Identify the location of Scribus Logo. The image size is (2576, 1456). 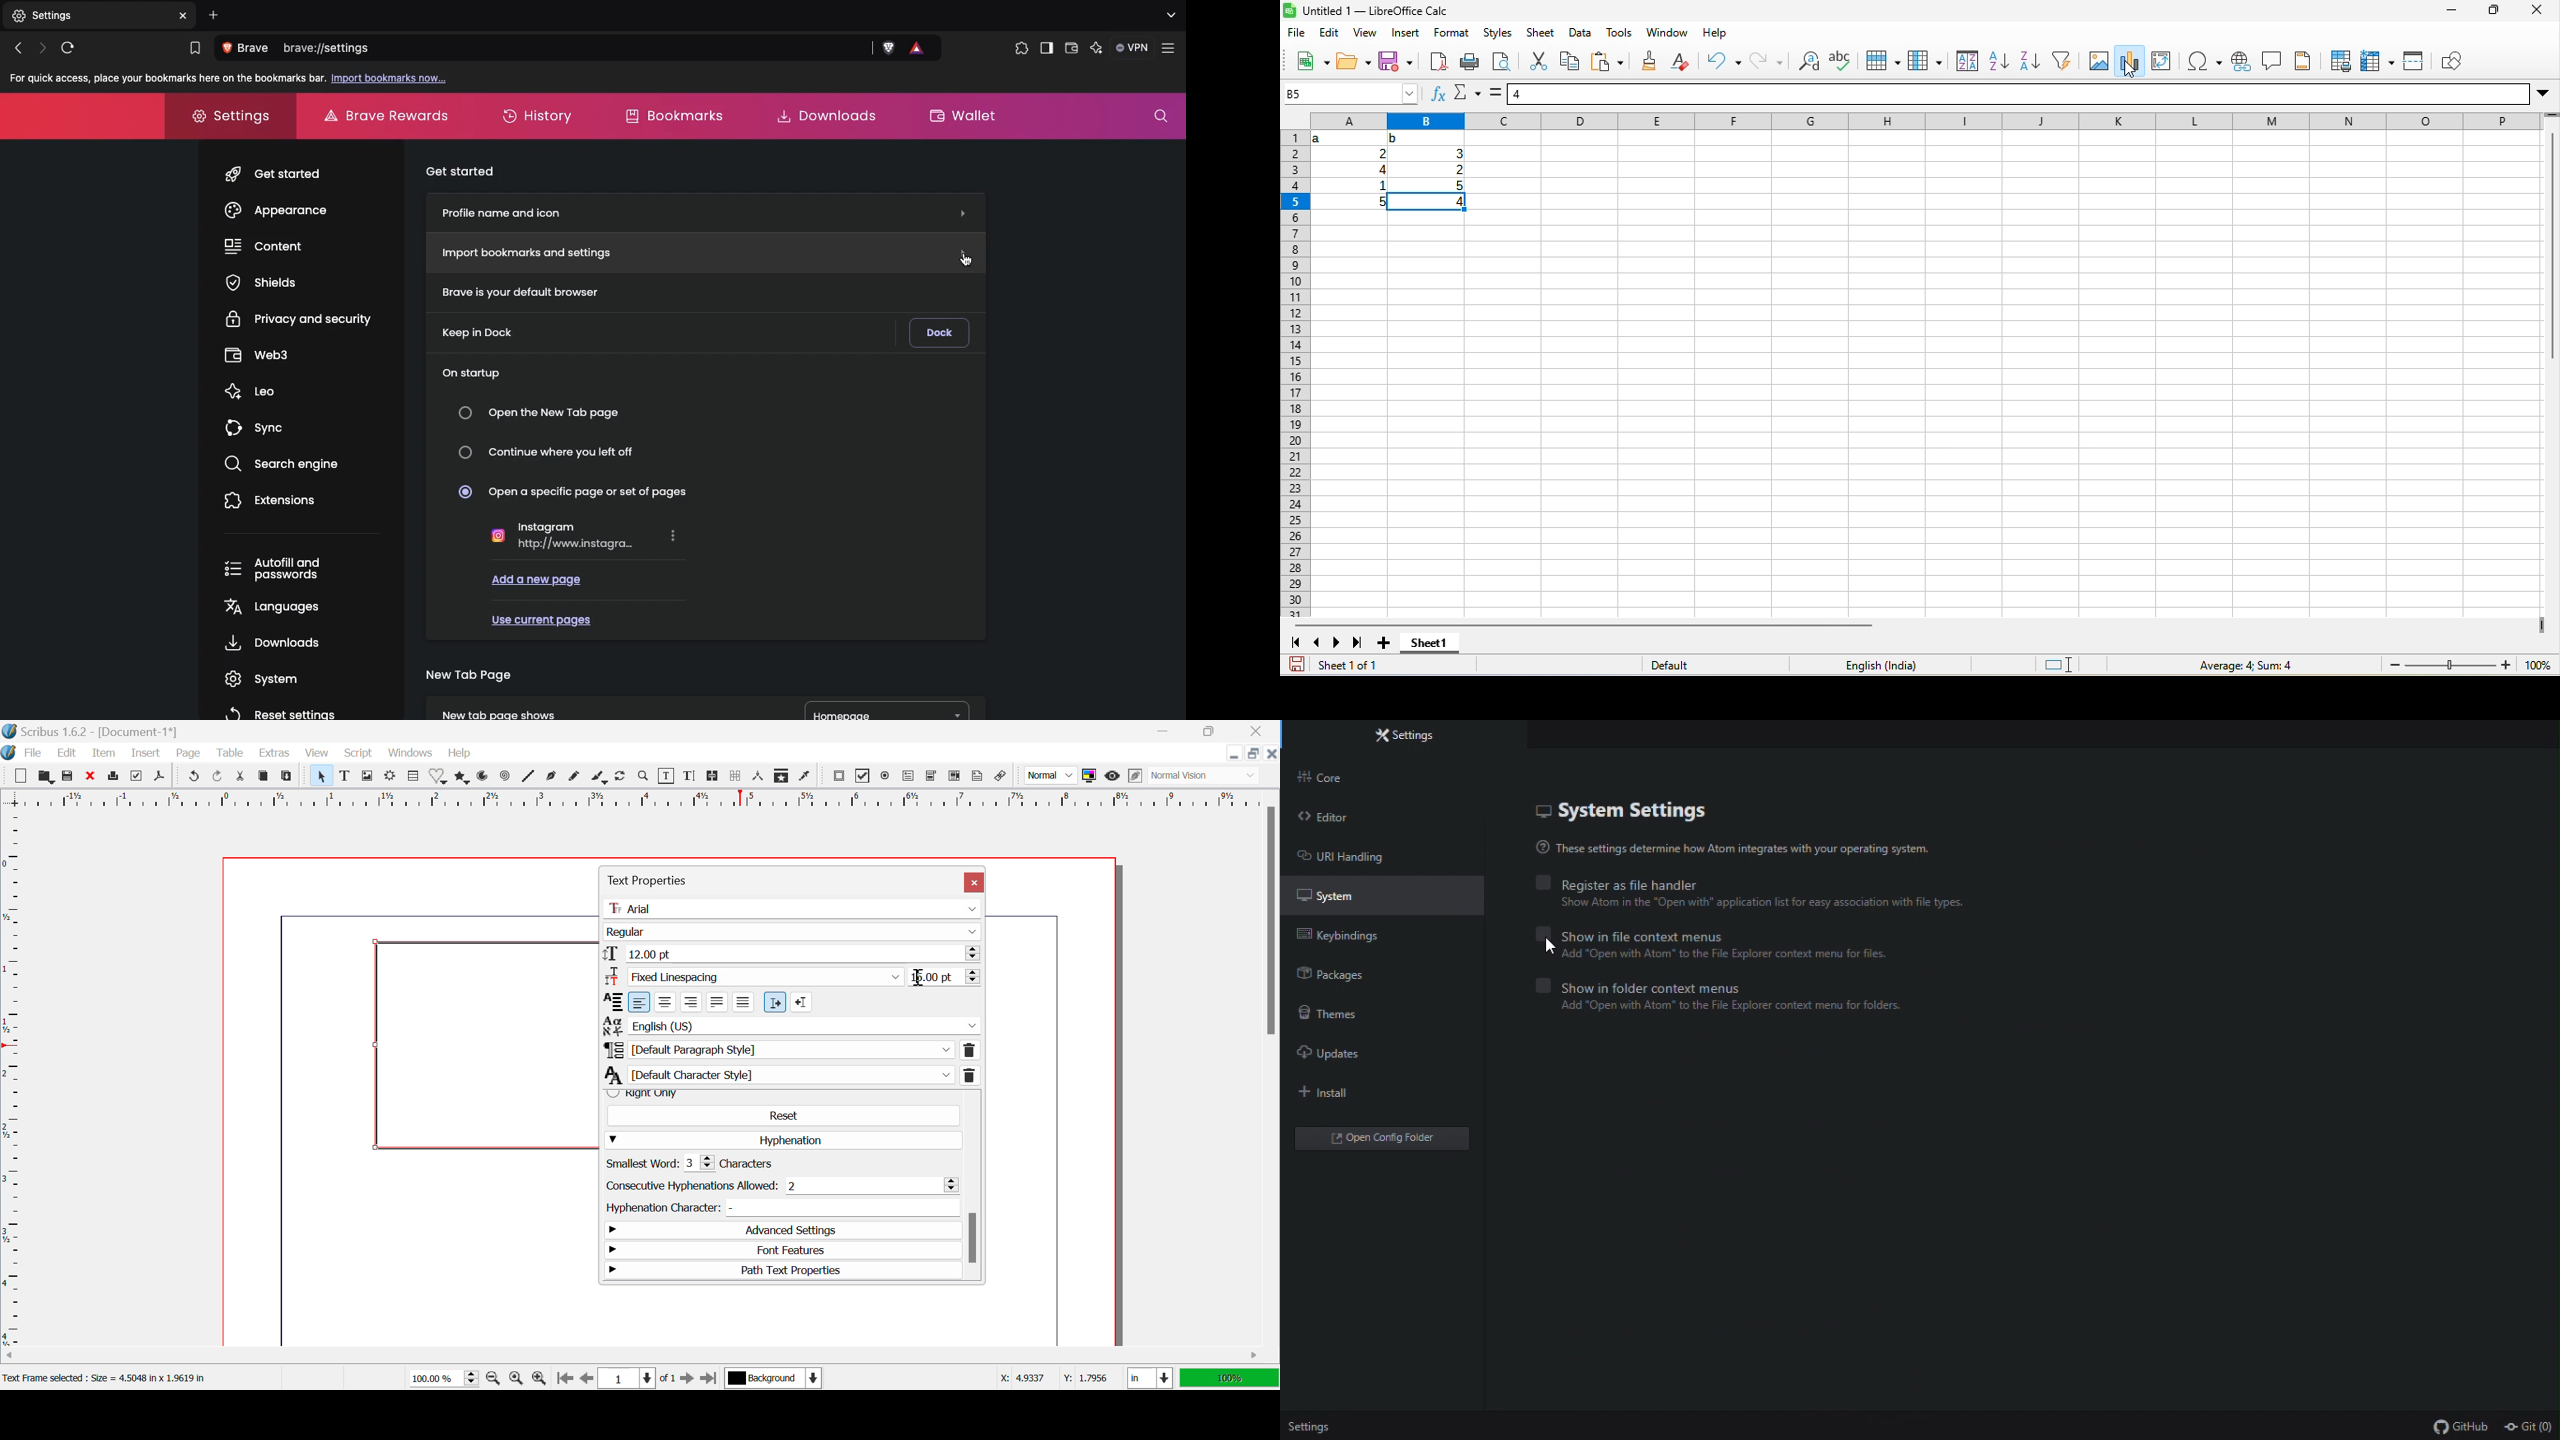
(9, 753).